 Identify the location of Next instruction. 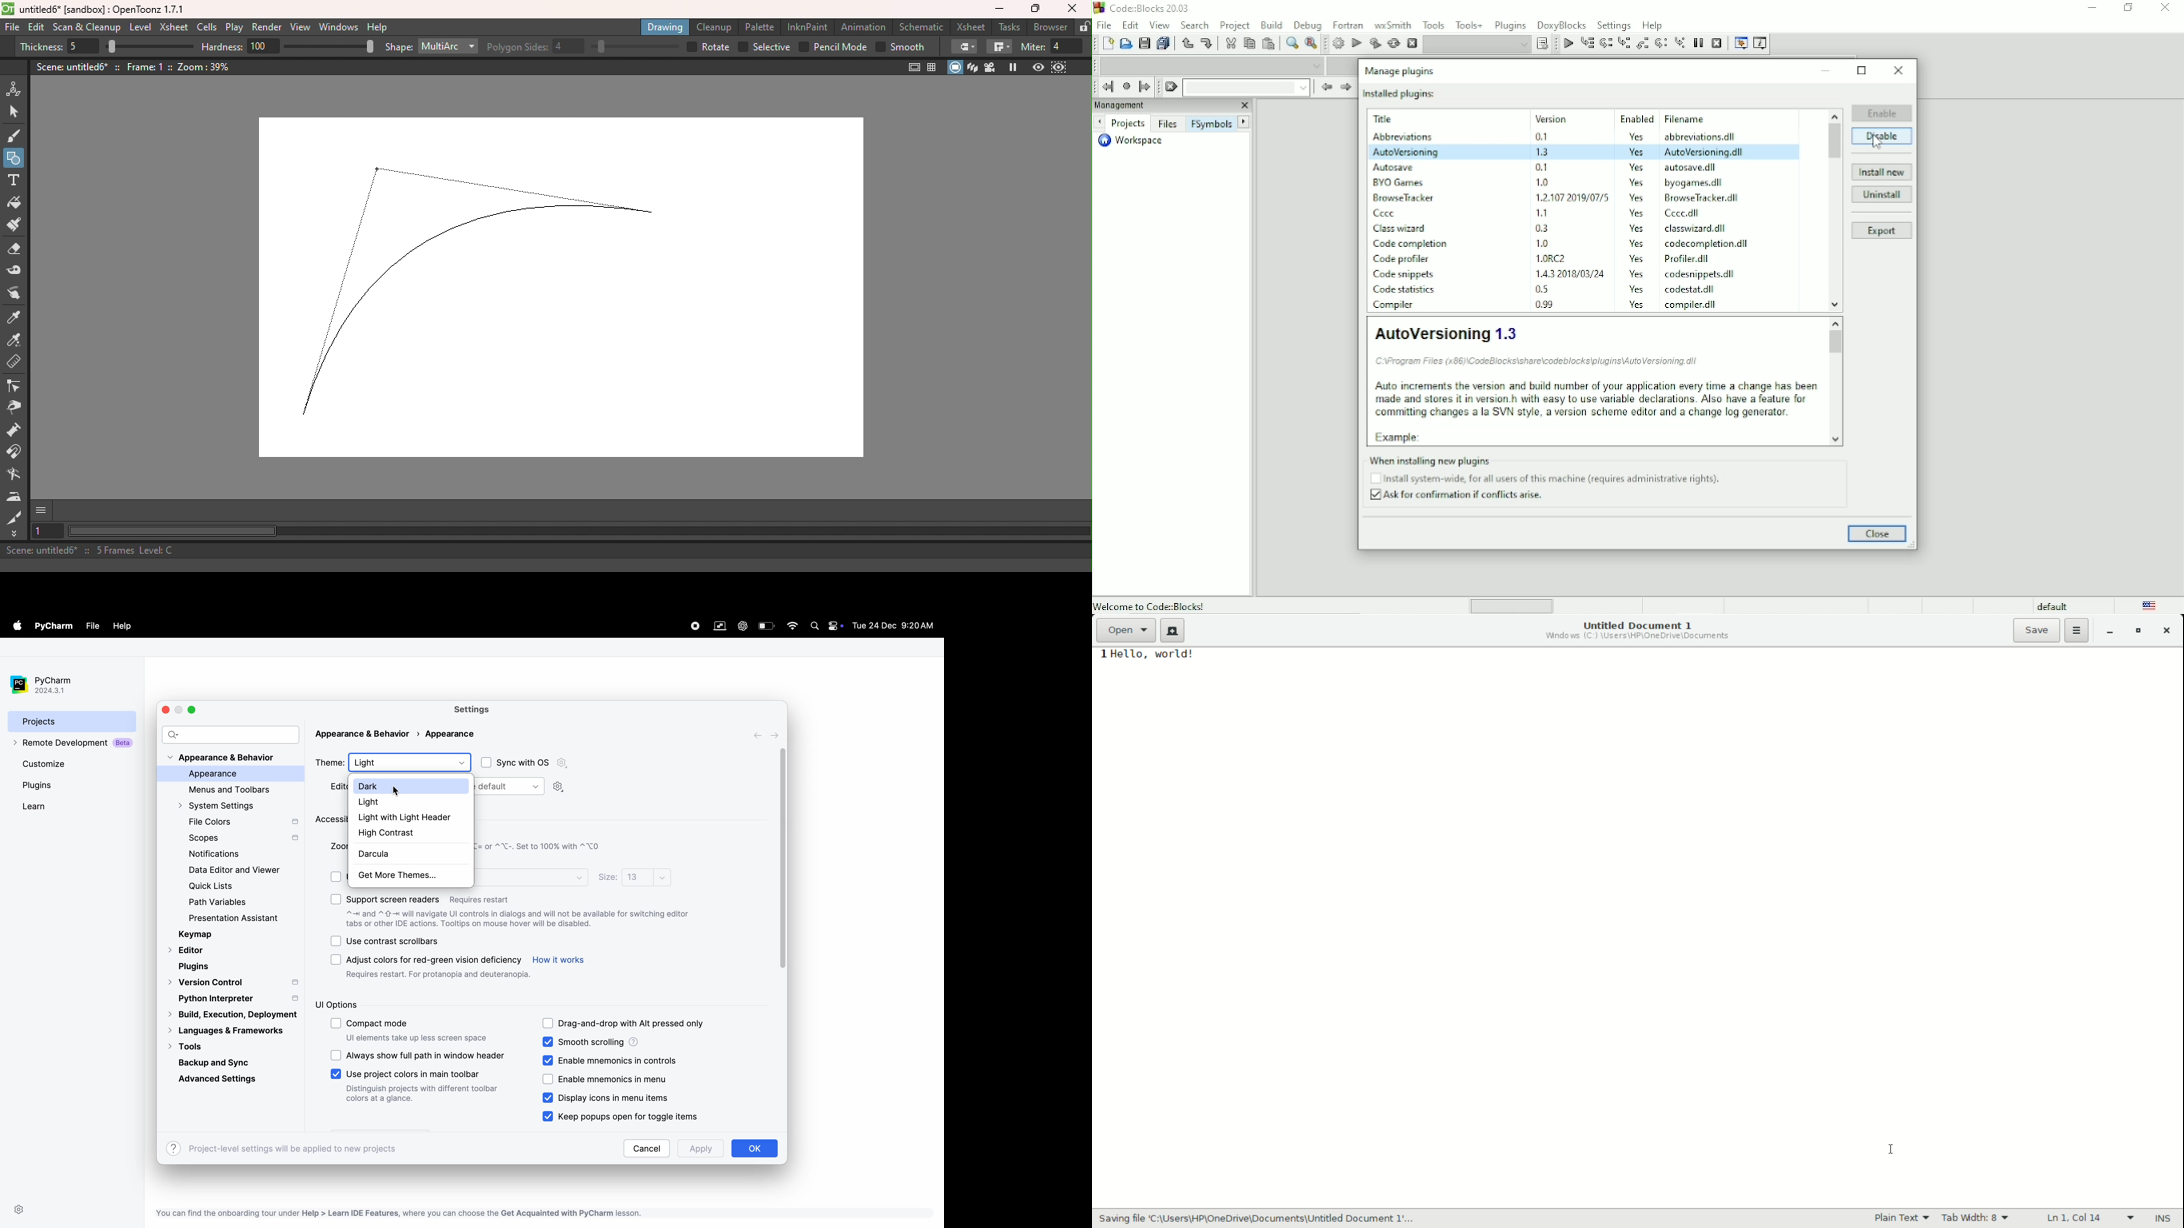
(1662, 44).